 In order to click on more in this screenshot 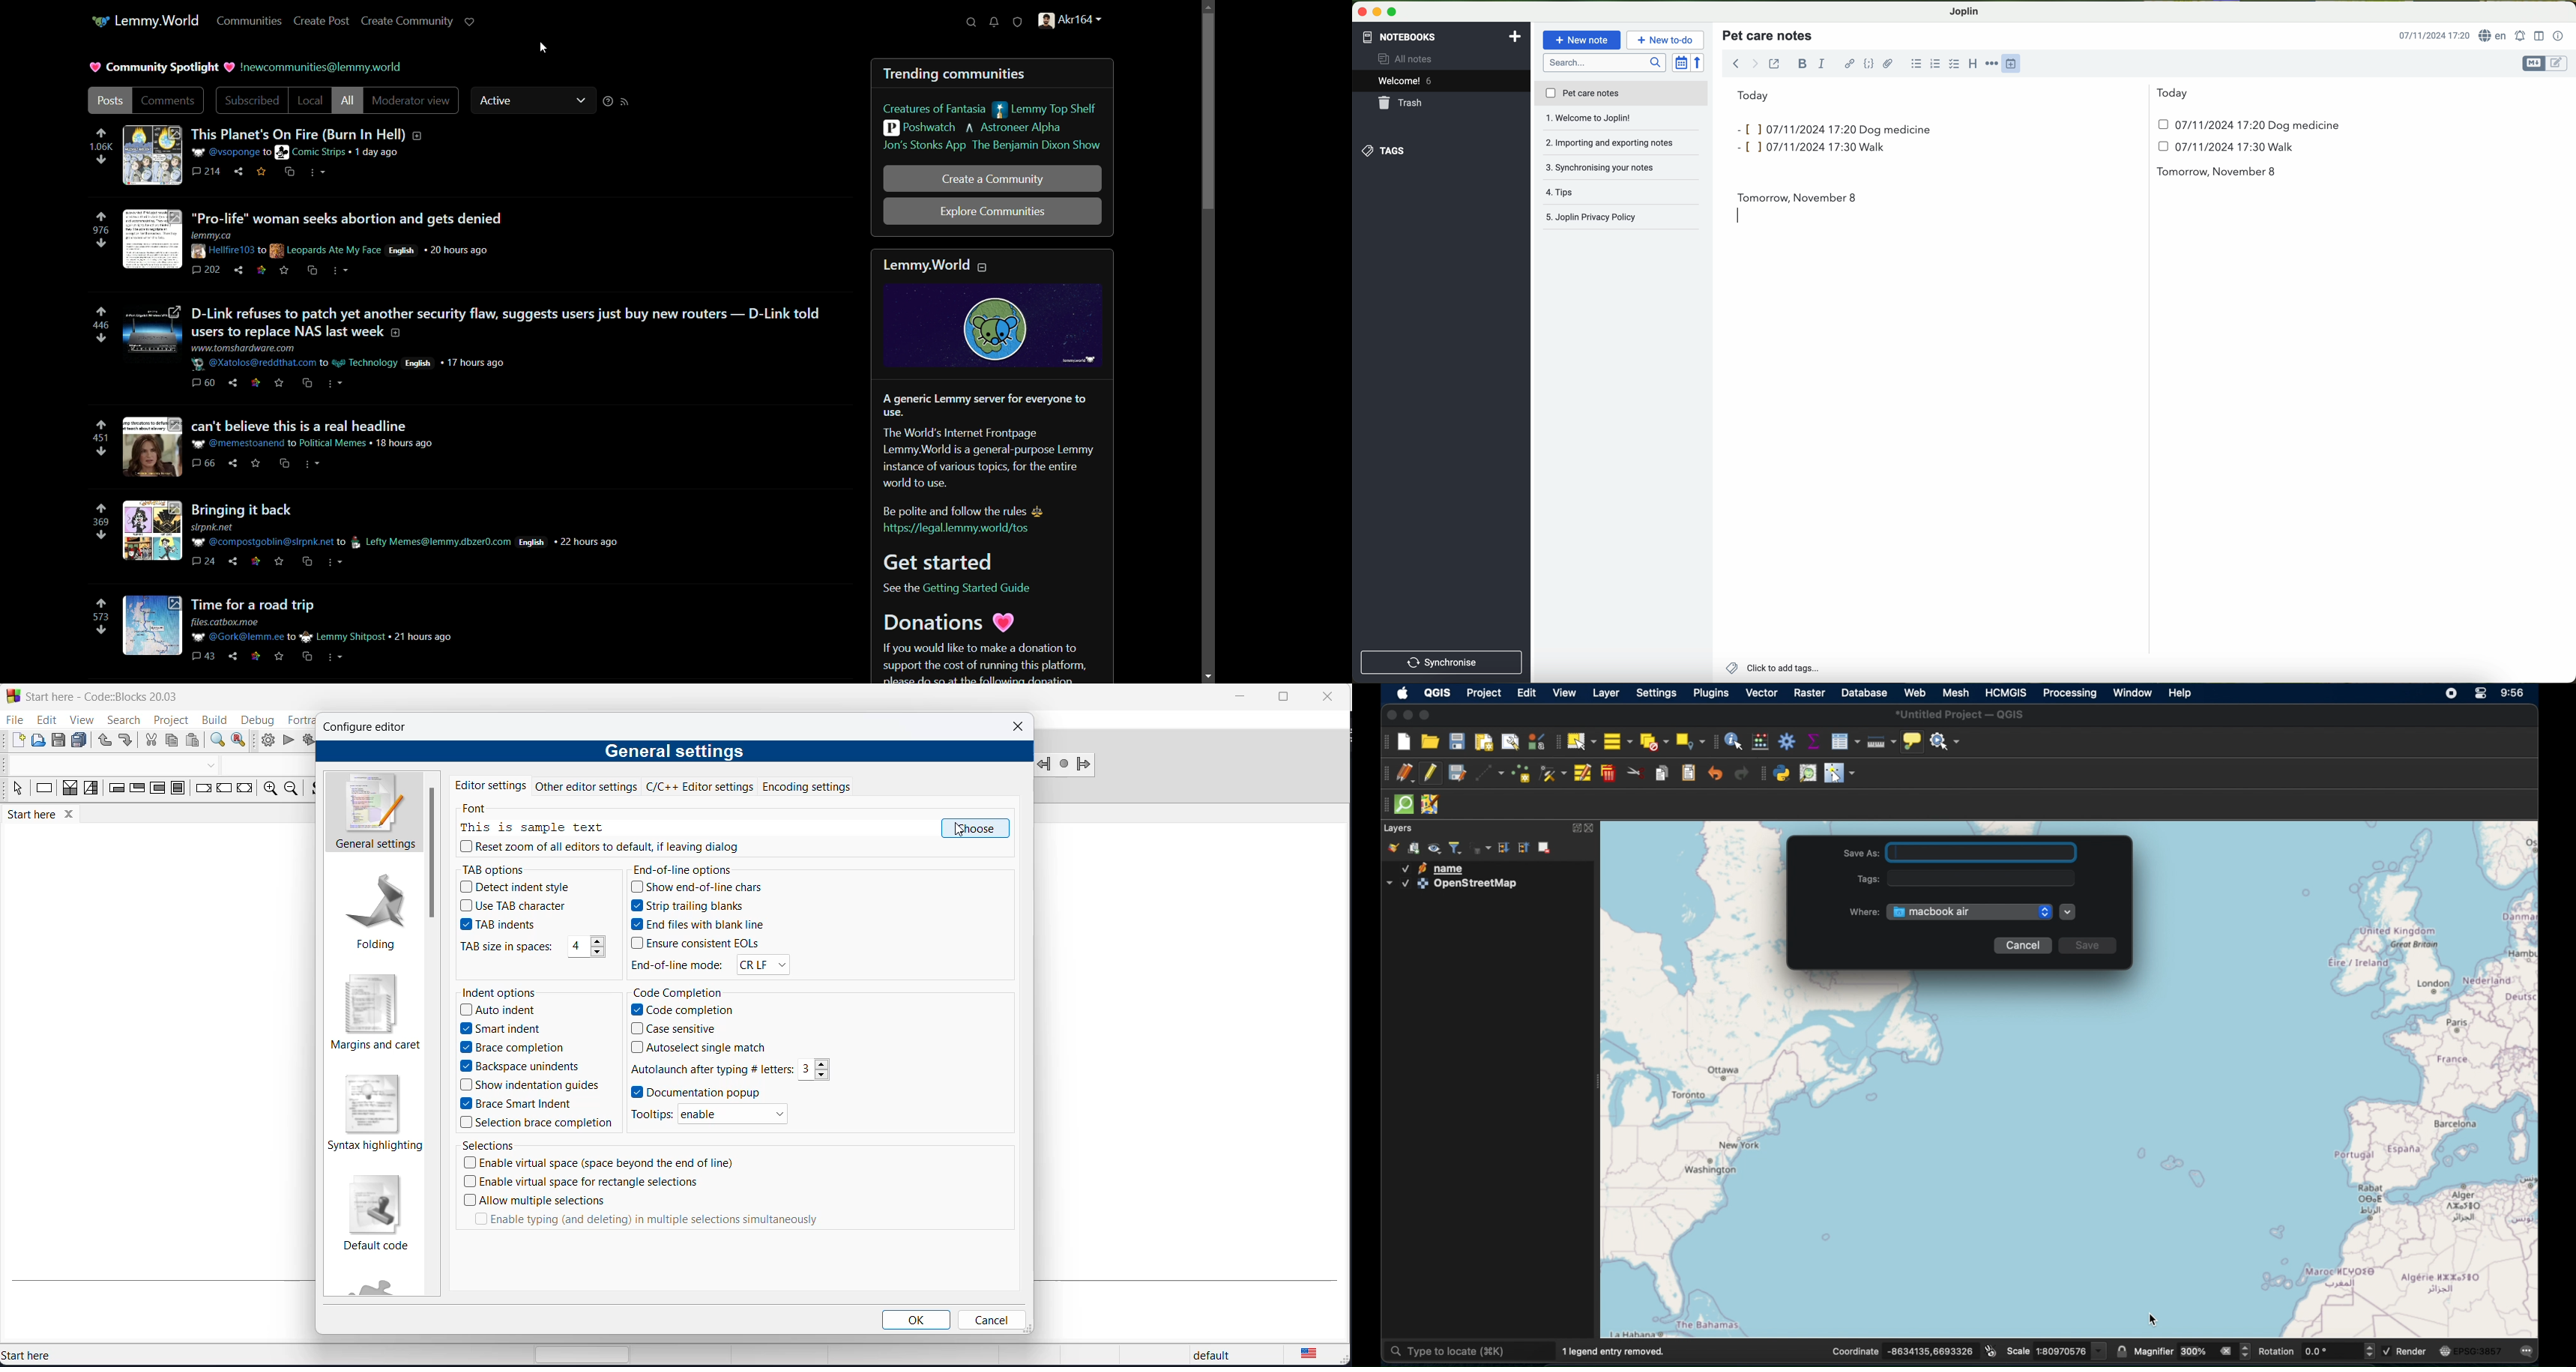, I will do `click(2072, 912)`.